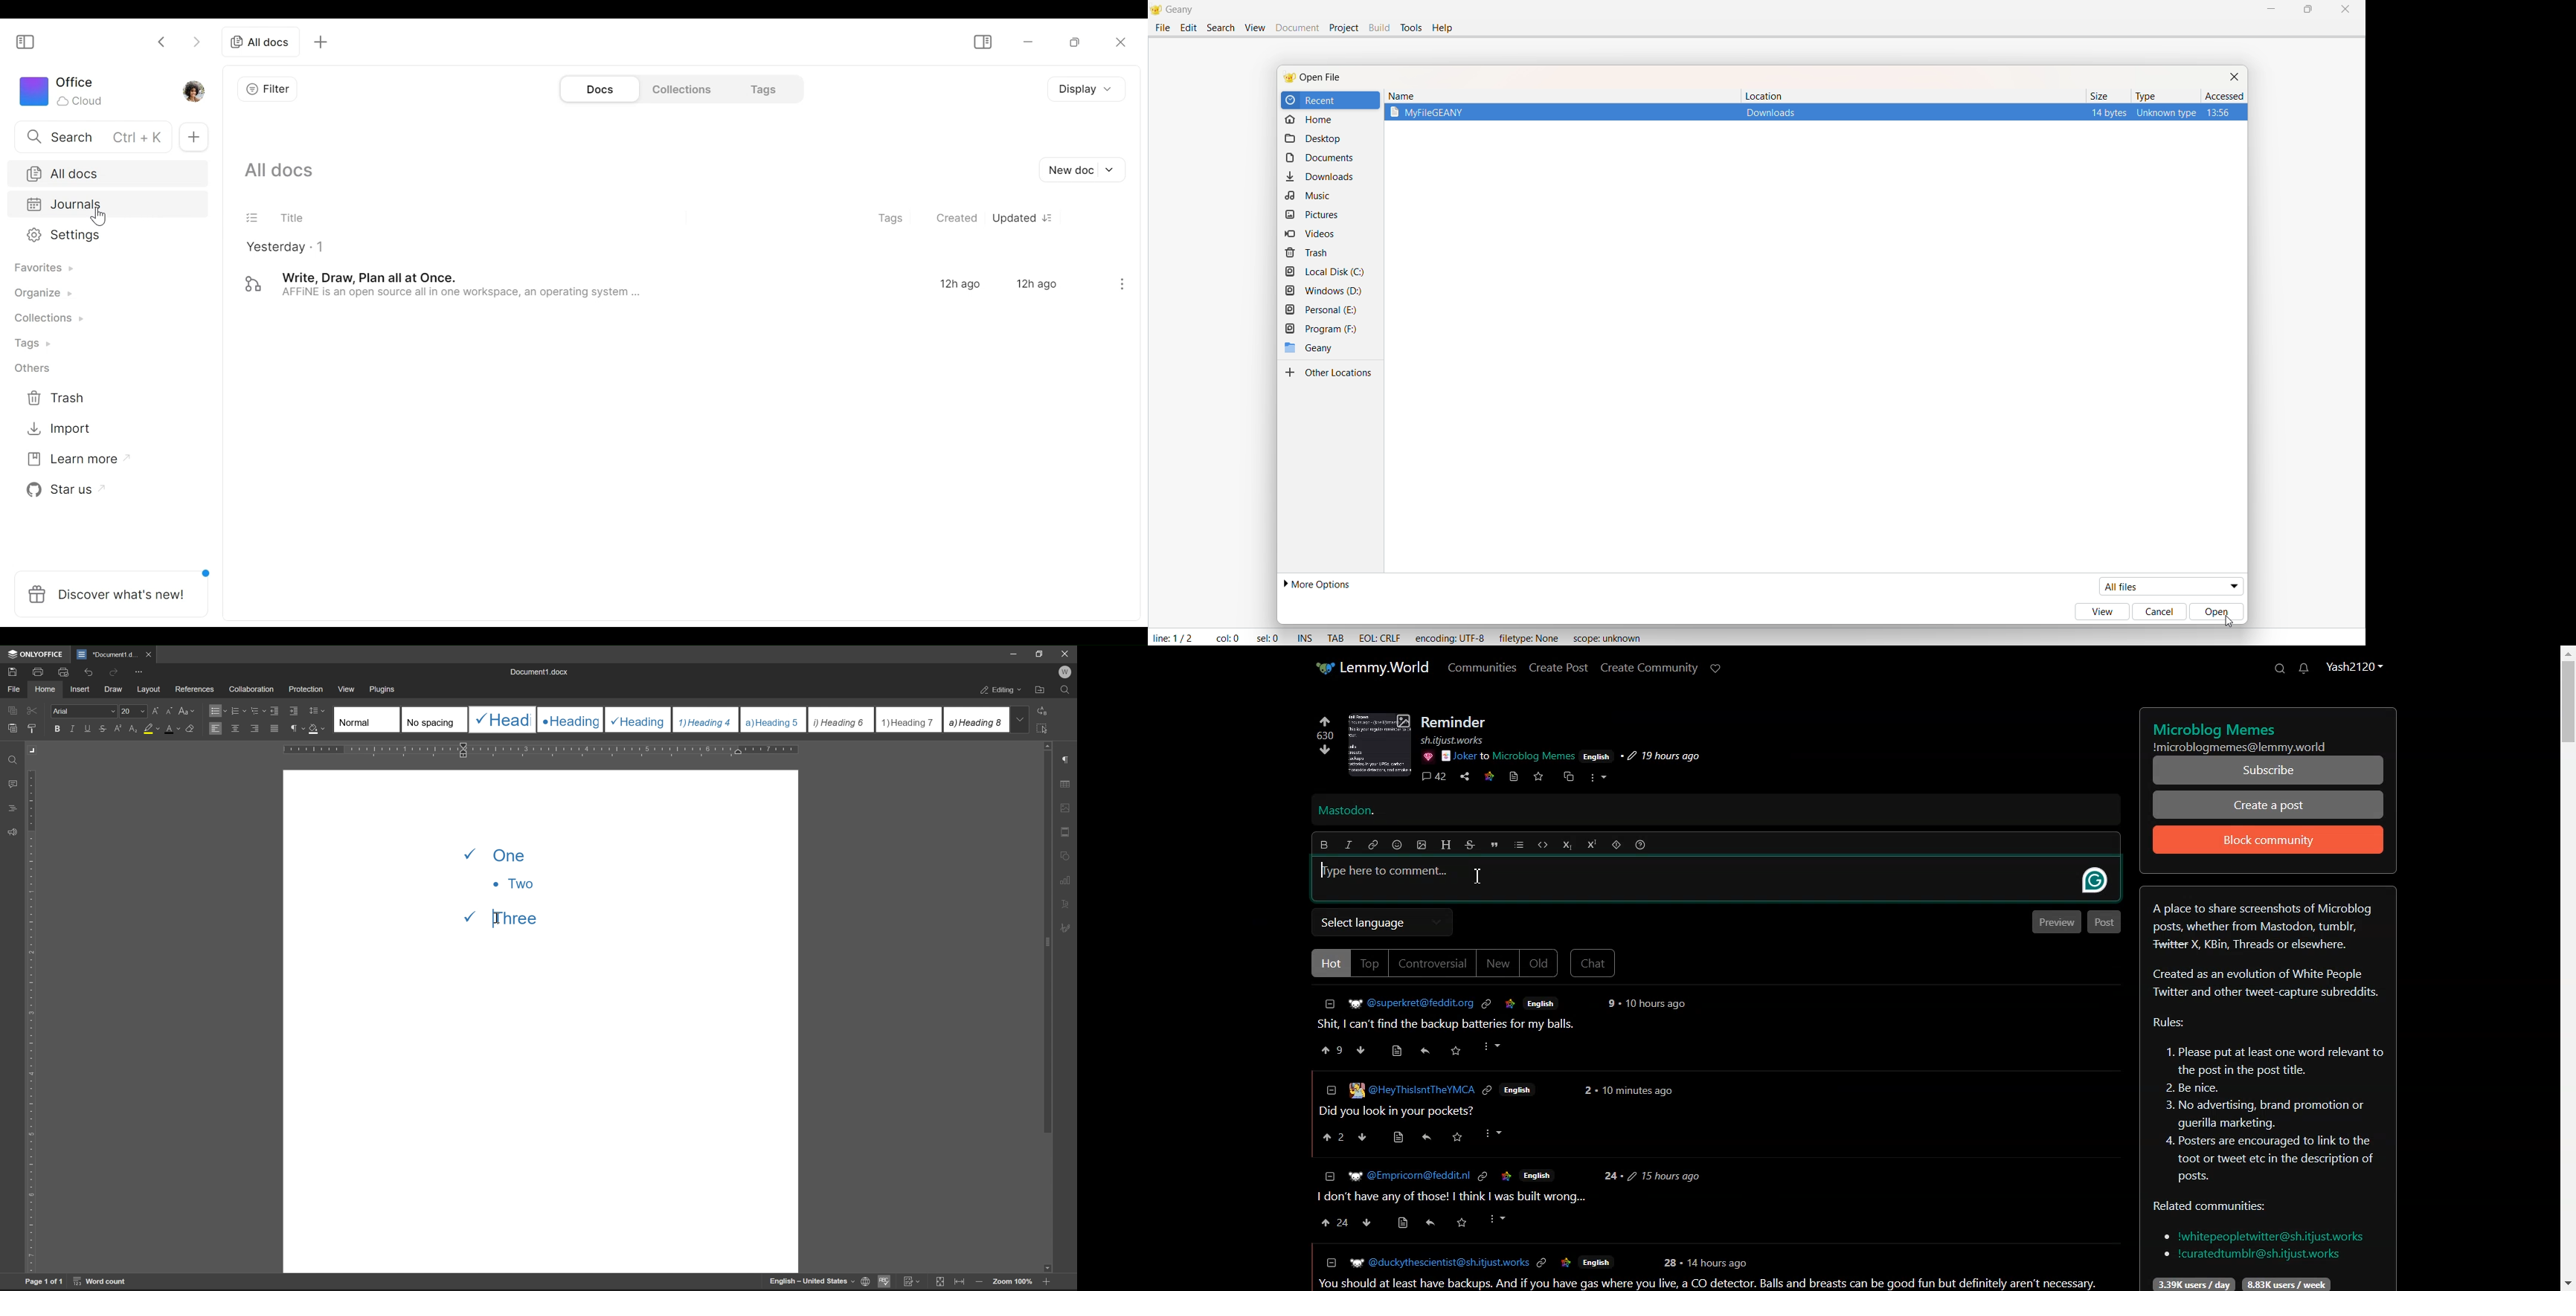 This screenshot has width=2576, height=1316. What do you see at coordinates (1483, 666) in the screenshot?
I see `Communities` at bounding box center [1483, 666].